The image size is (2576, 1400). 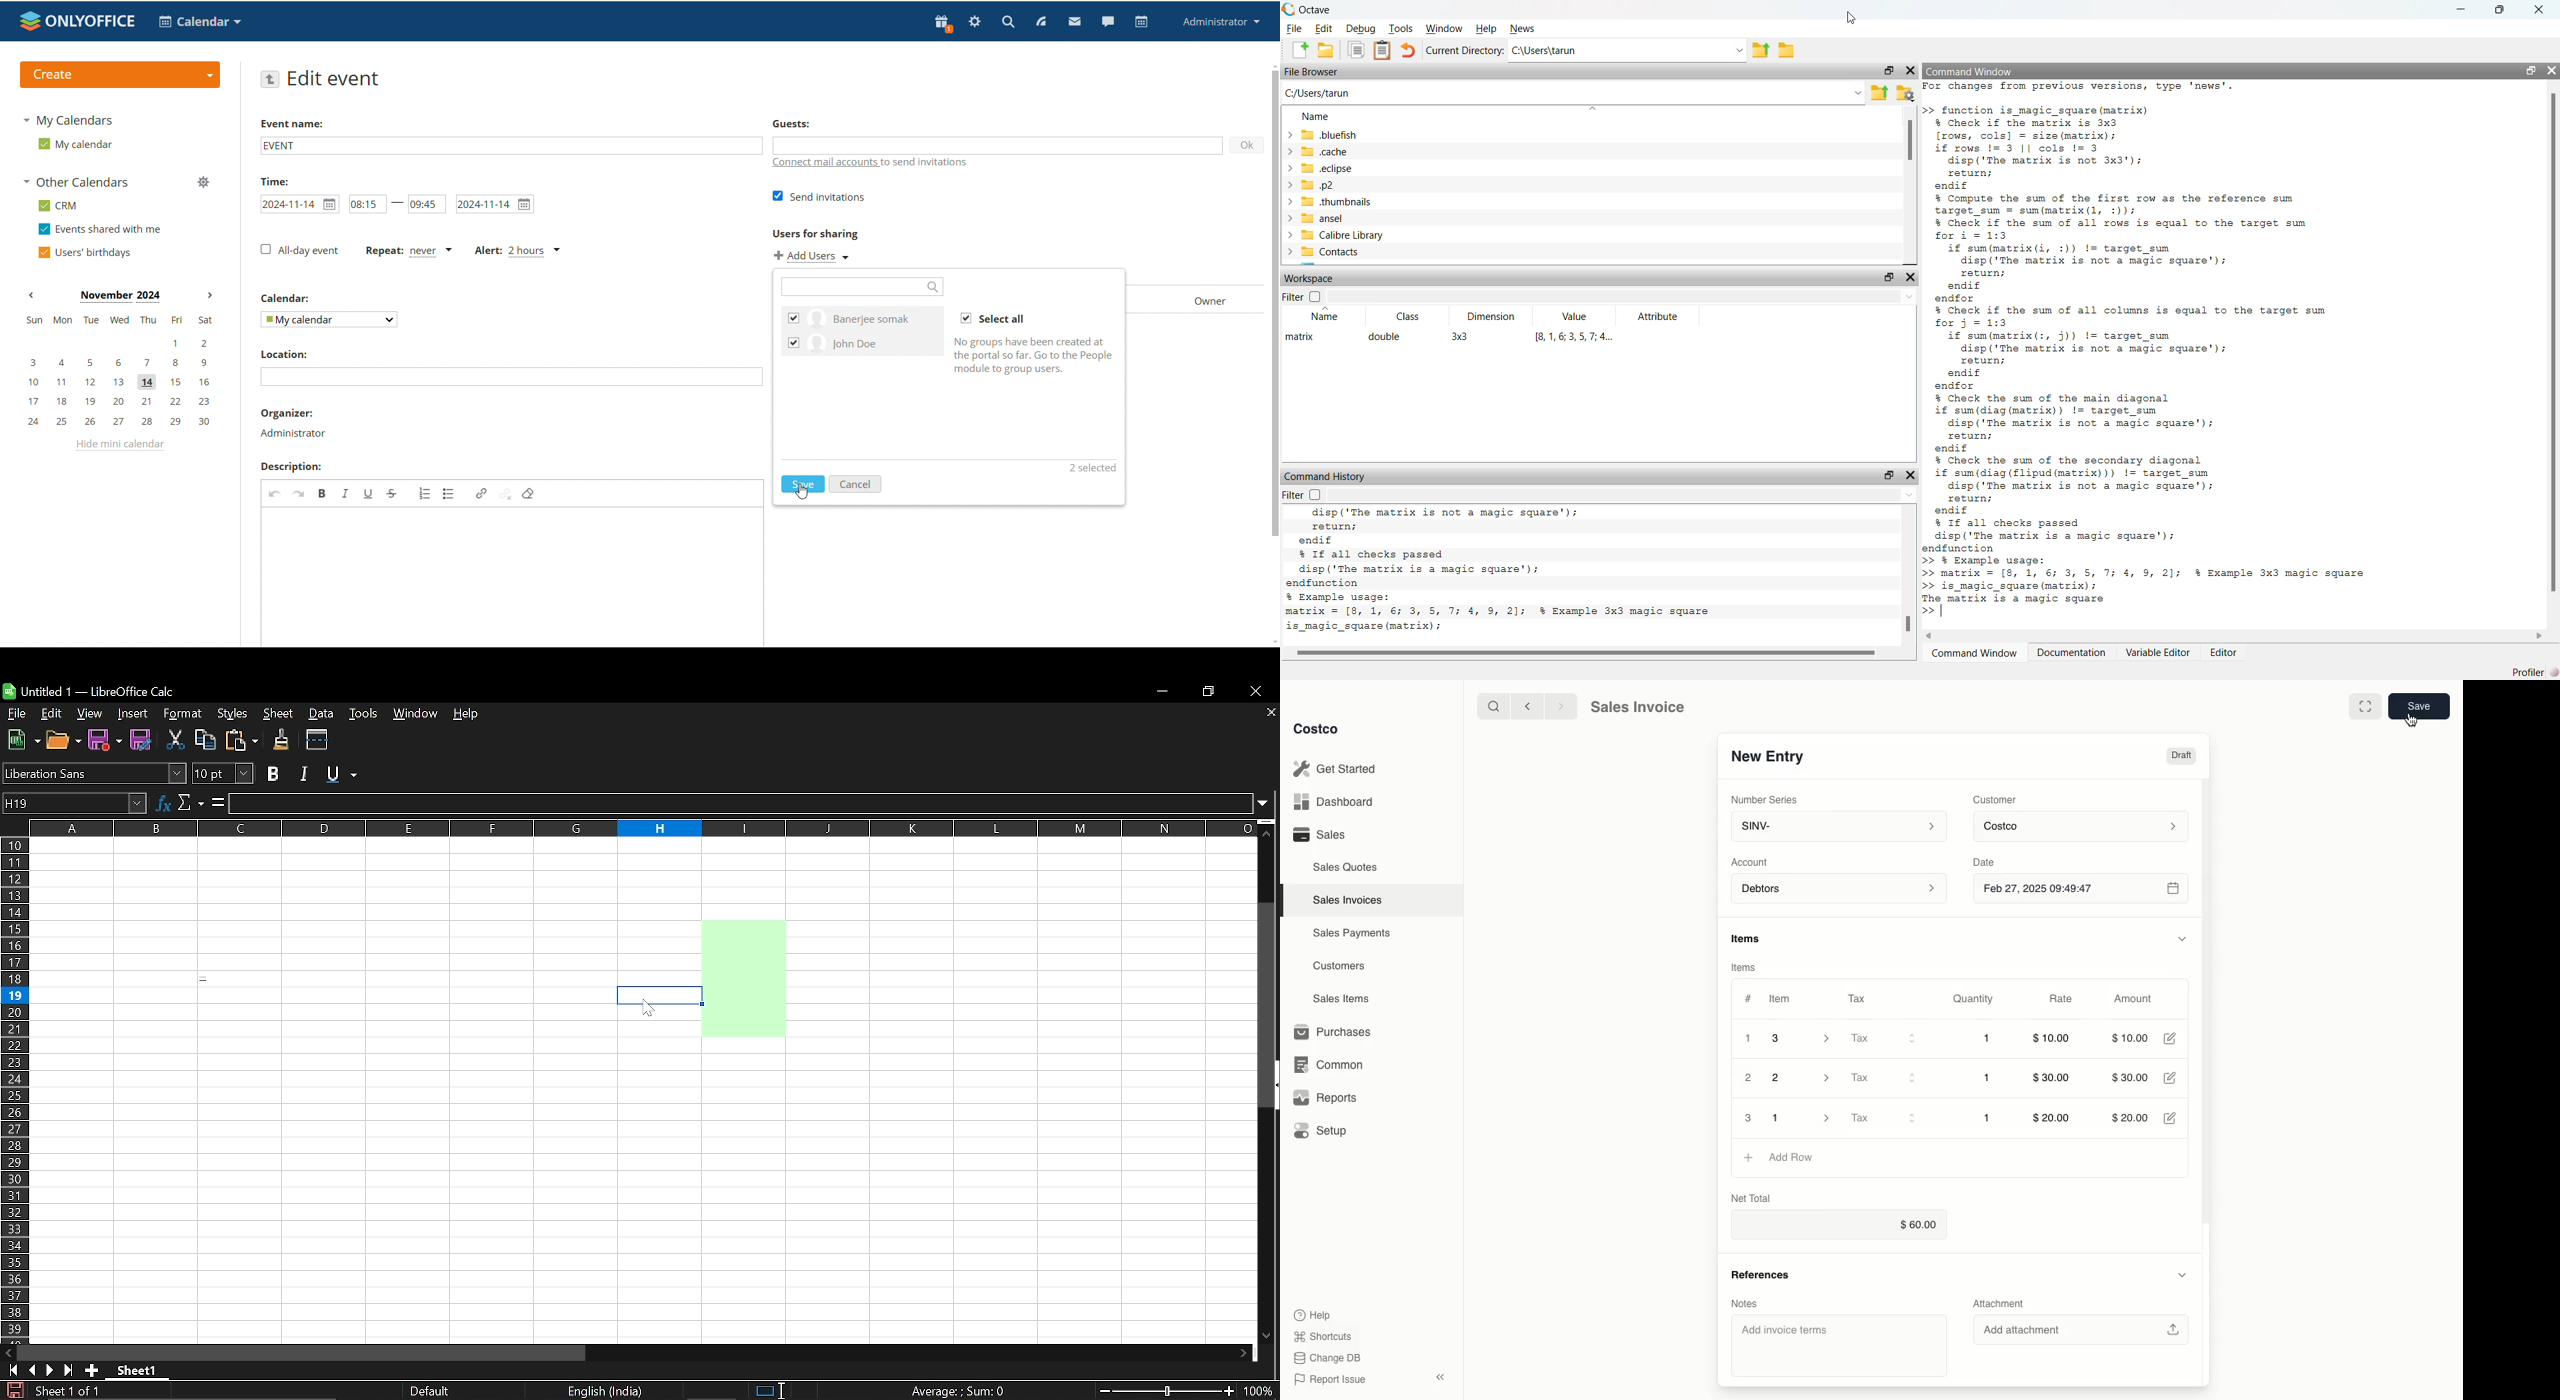 What do you see at coordinates (1338, 769) in the screenshot?
I see `Get Started` at bounding box center [1338, 769].